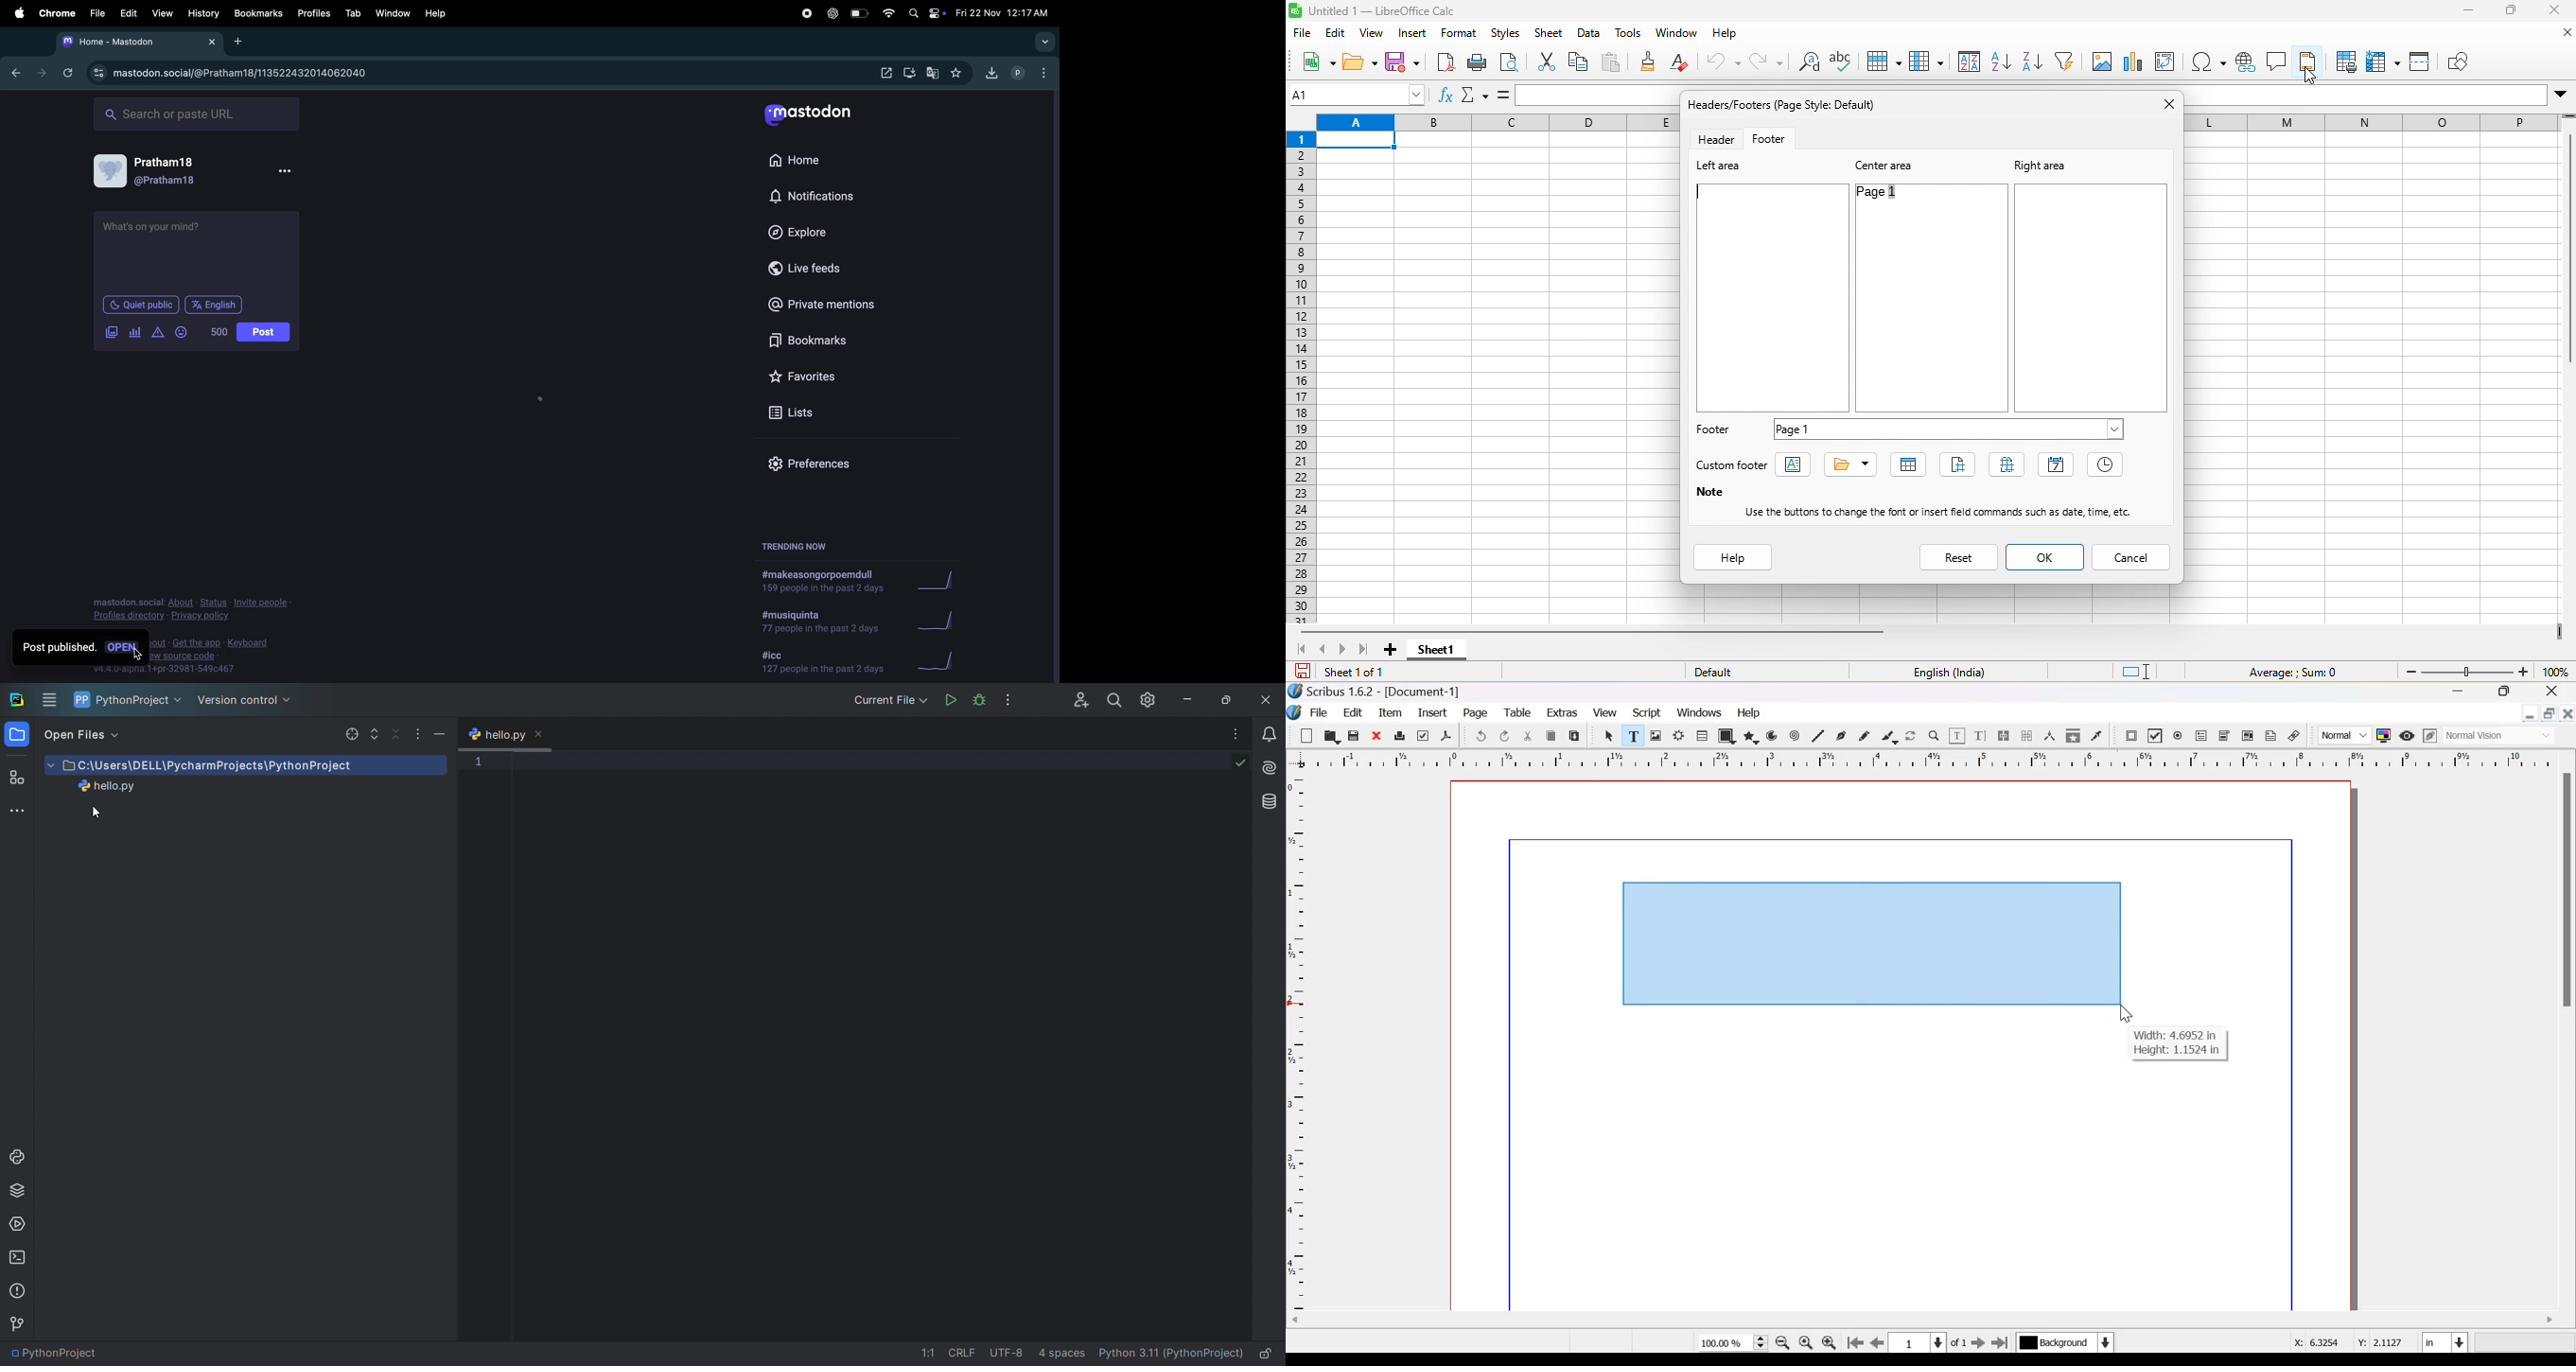 Image resolution: width=2576 pixels, height=1372 pixels. What do you see at coordinates (1436, 651) in the screenshot?
I see `sheet1` at bounding box center [1436, 651].